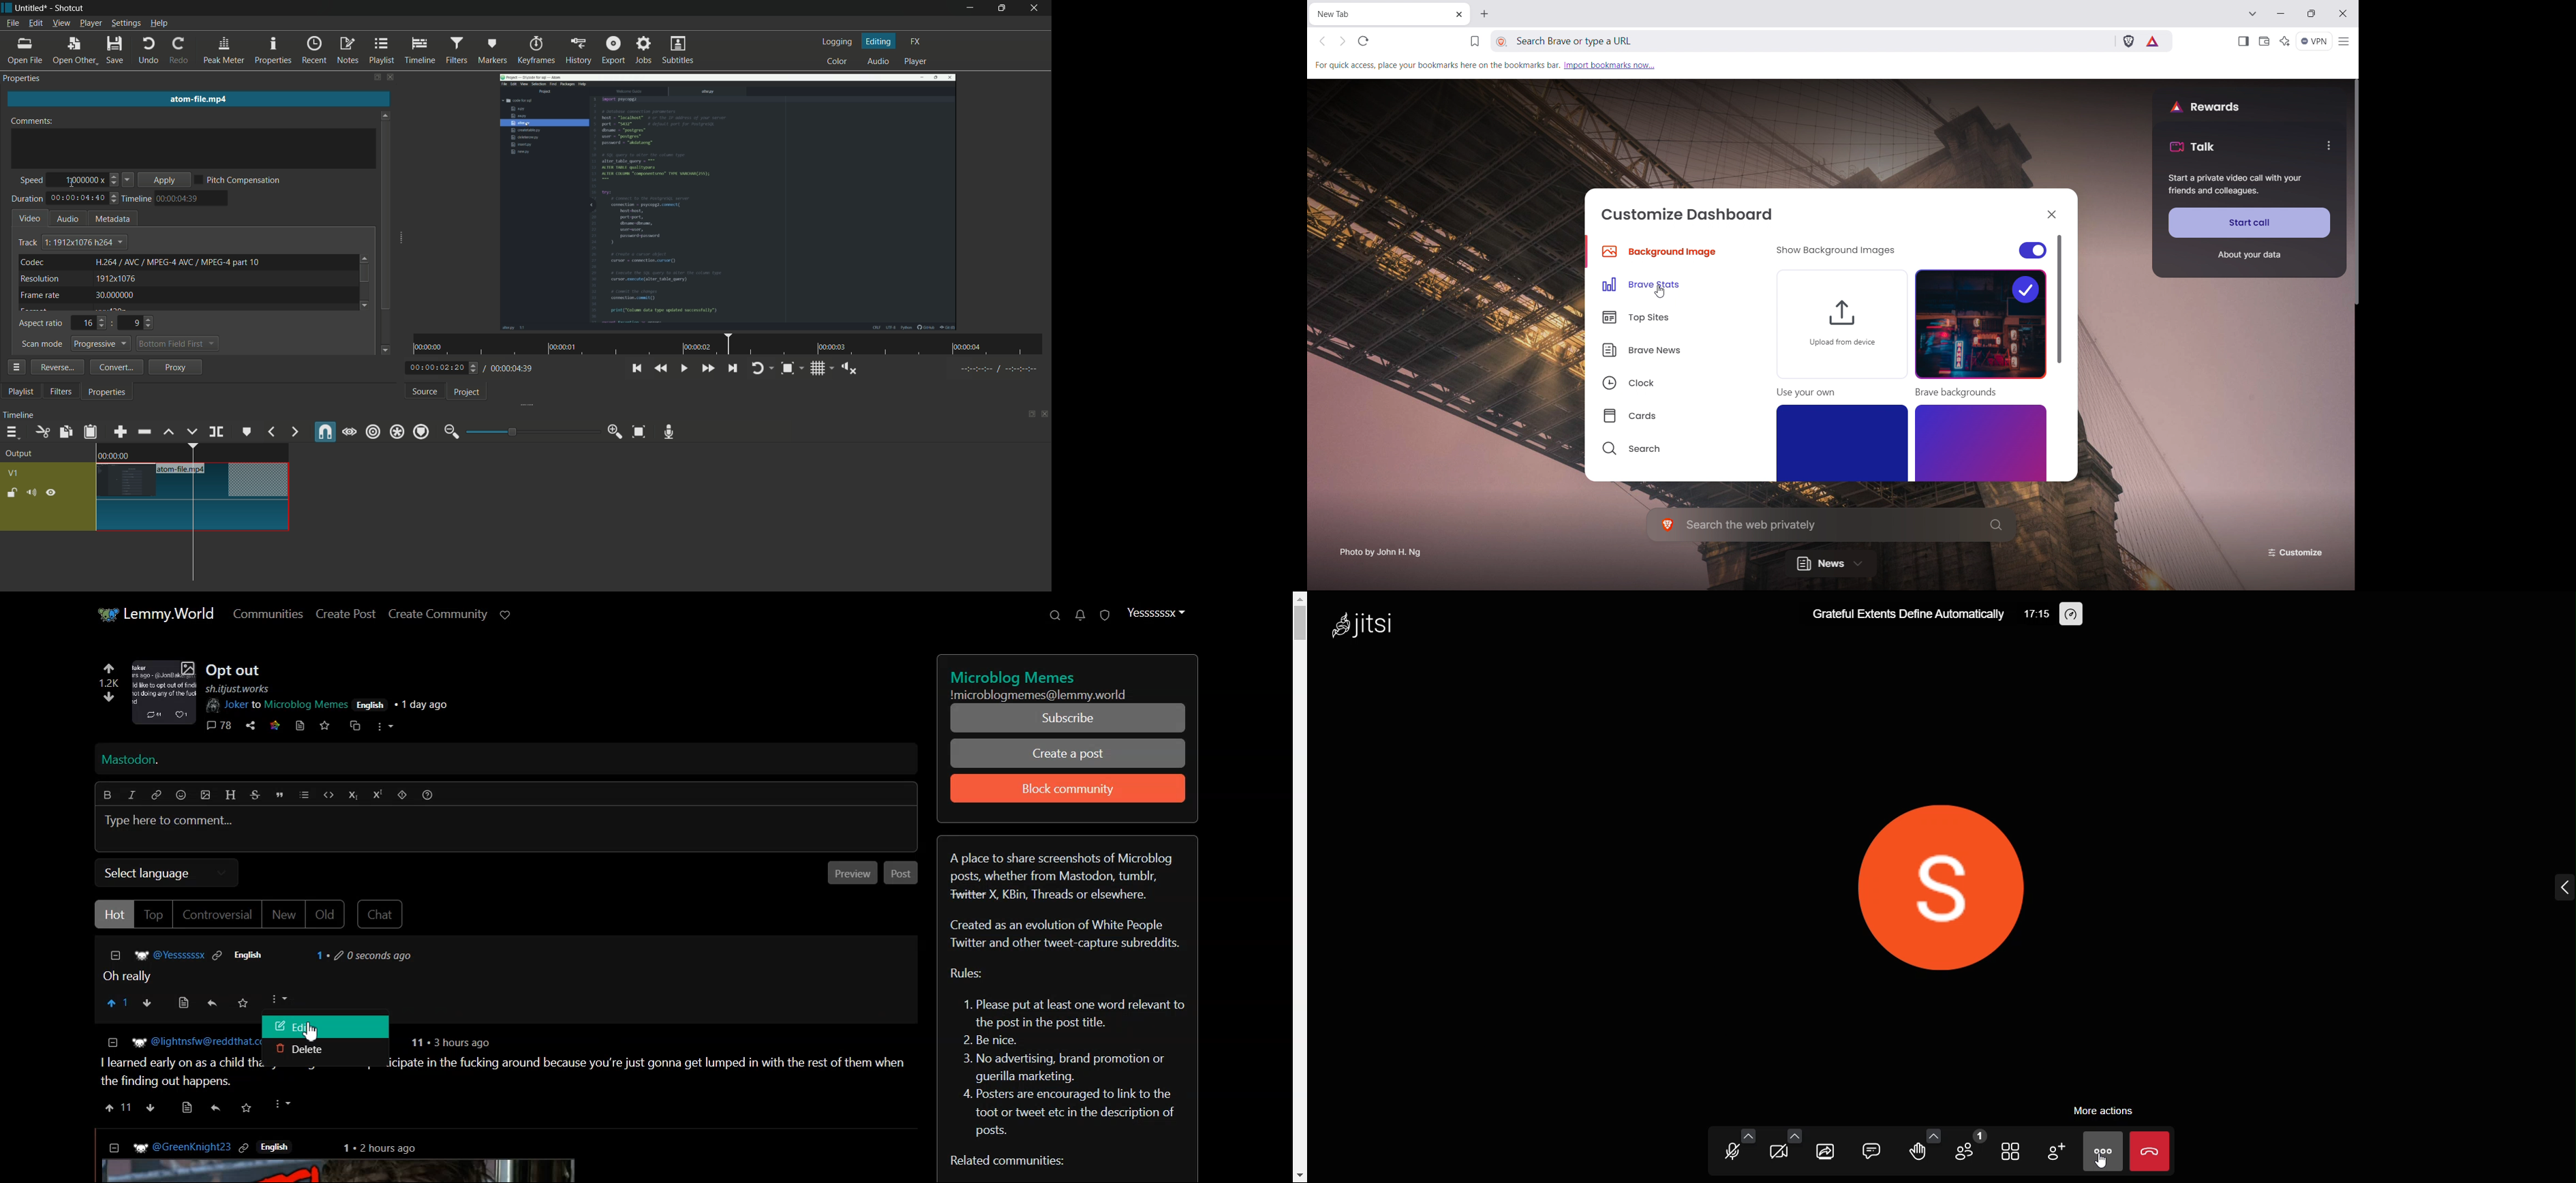 The image size is (2576, 1204). Describe the element at coordinates (349, 433) in the screenshot. I see `scrub while dragging` at that location.